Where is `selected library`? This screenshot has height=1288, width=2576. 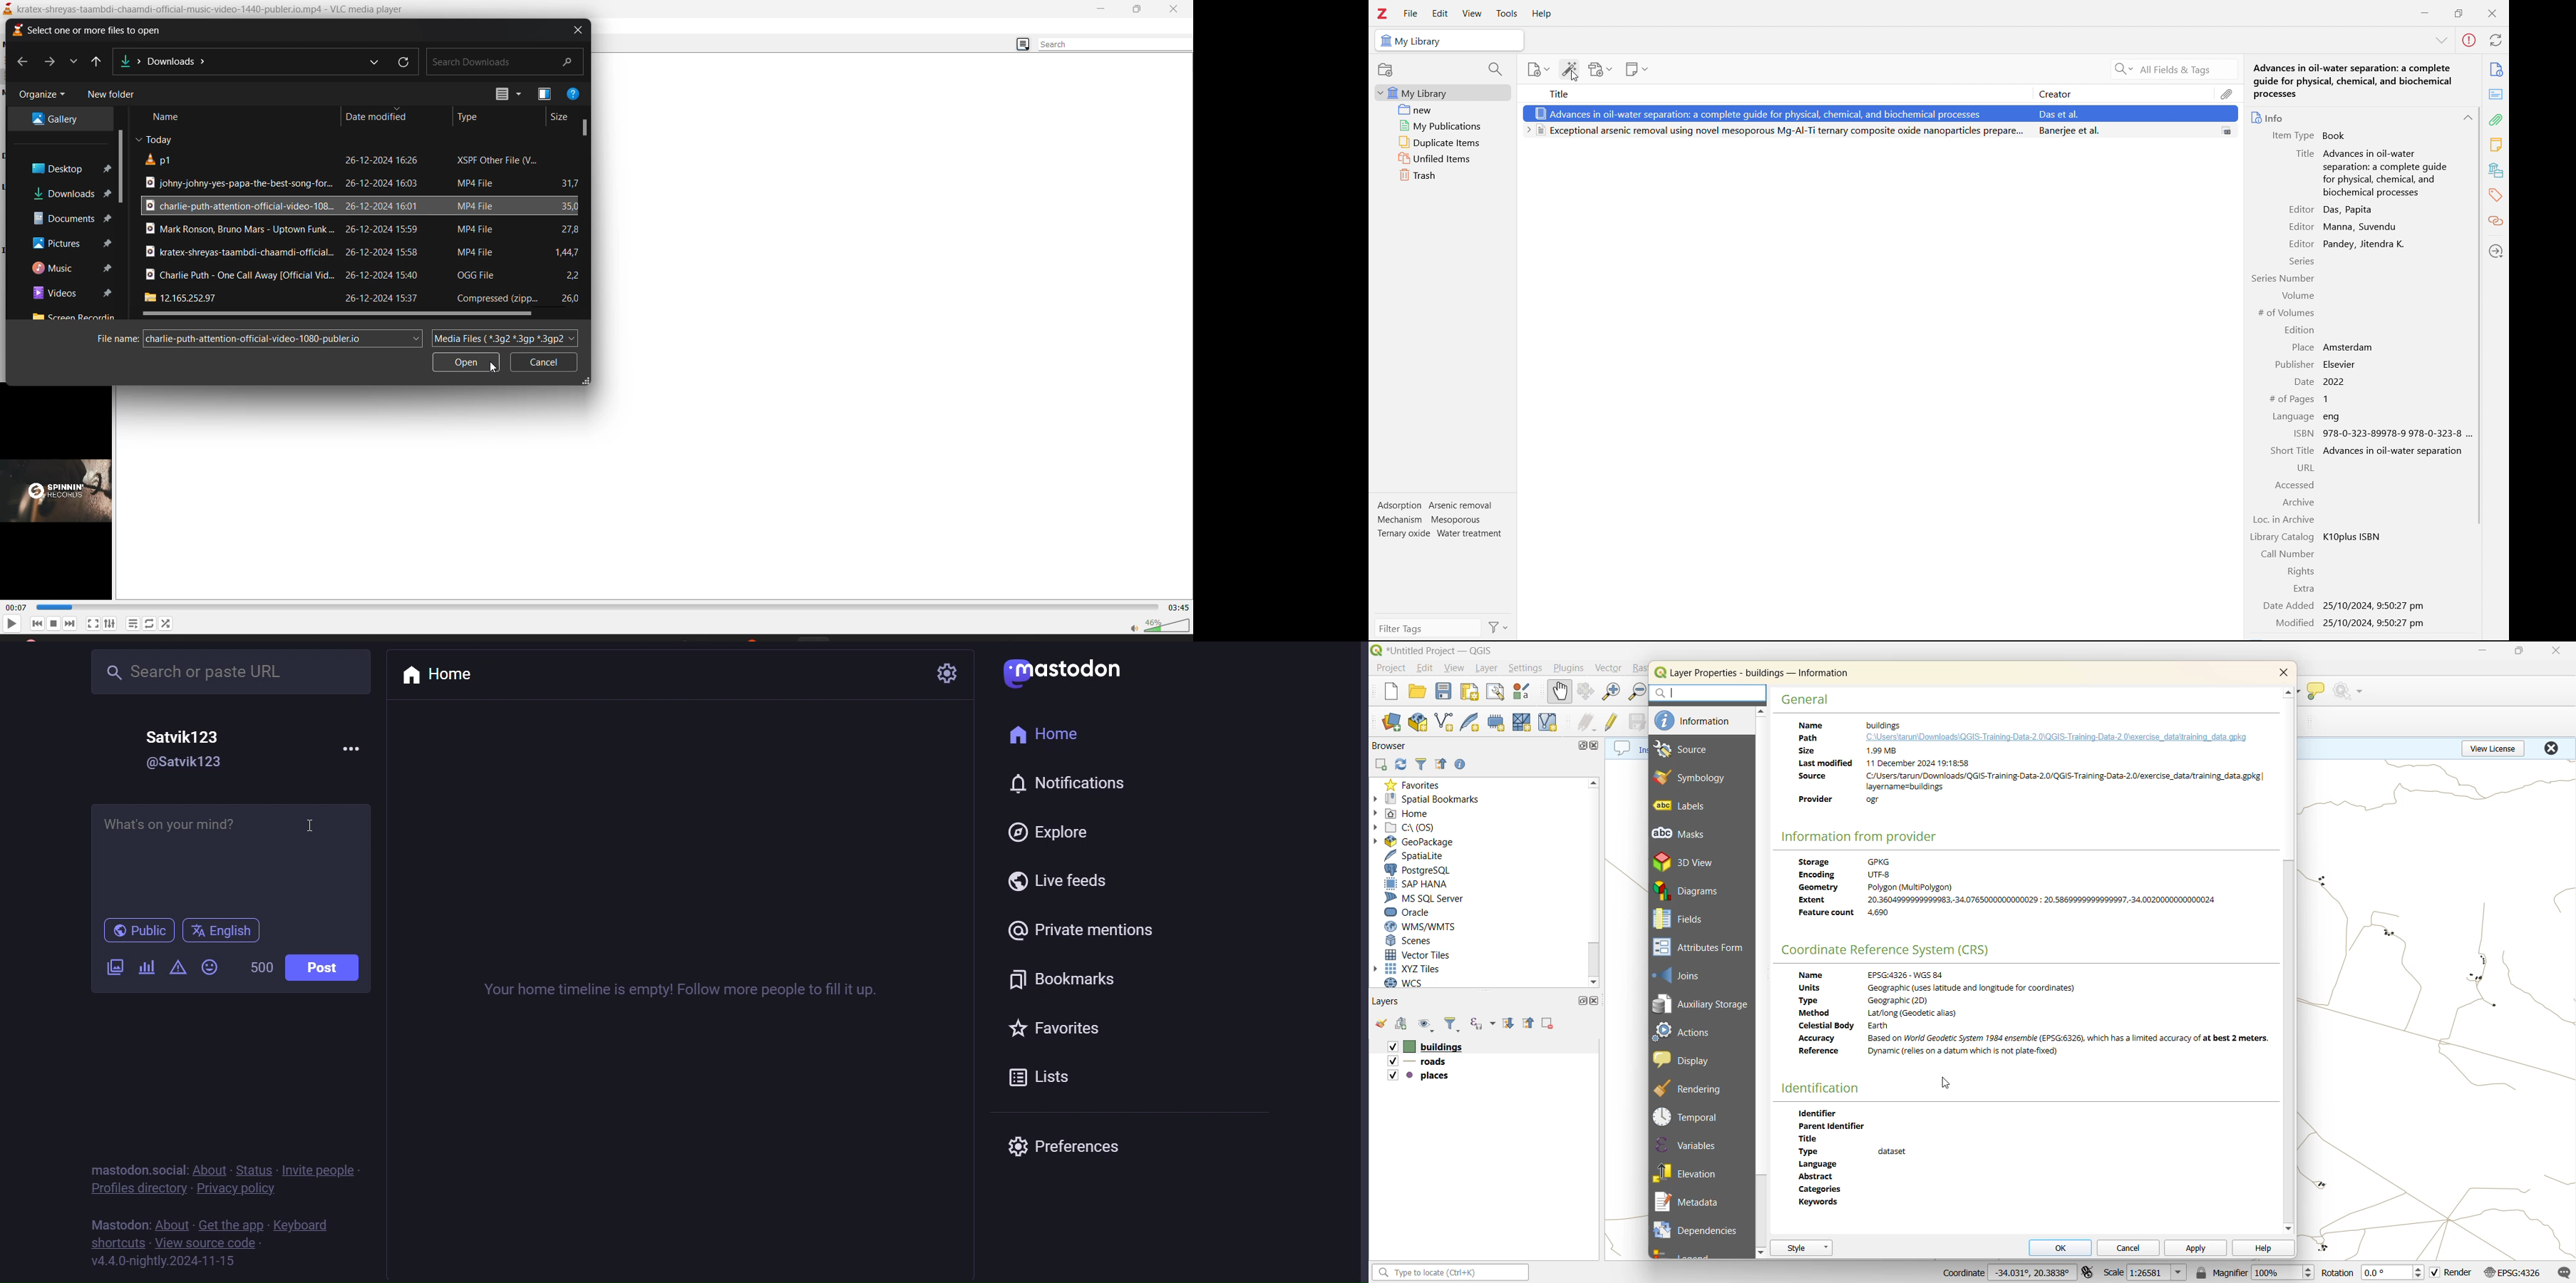 selected library is located at coordinates (1449, 40).